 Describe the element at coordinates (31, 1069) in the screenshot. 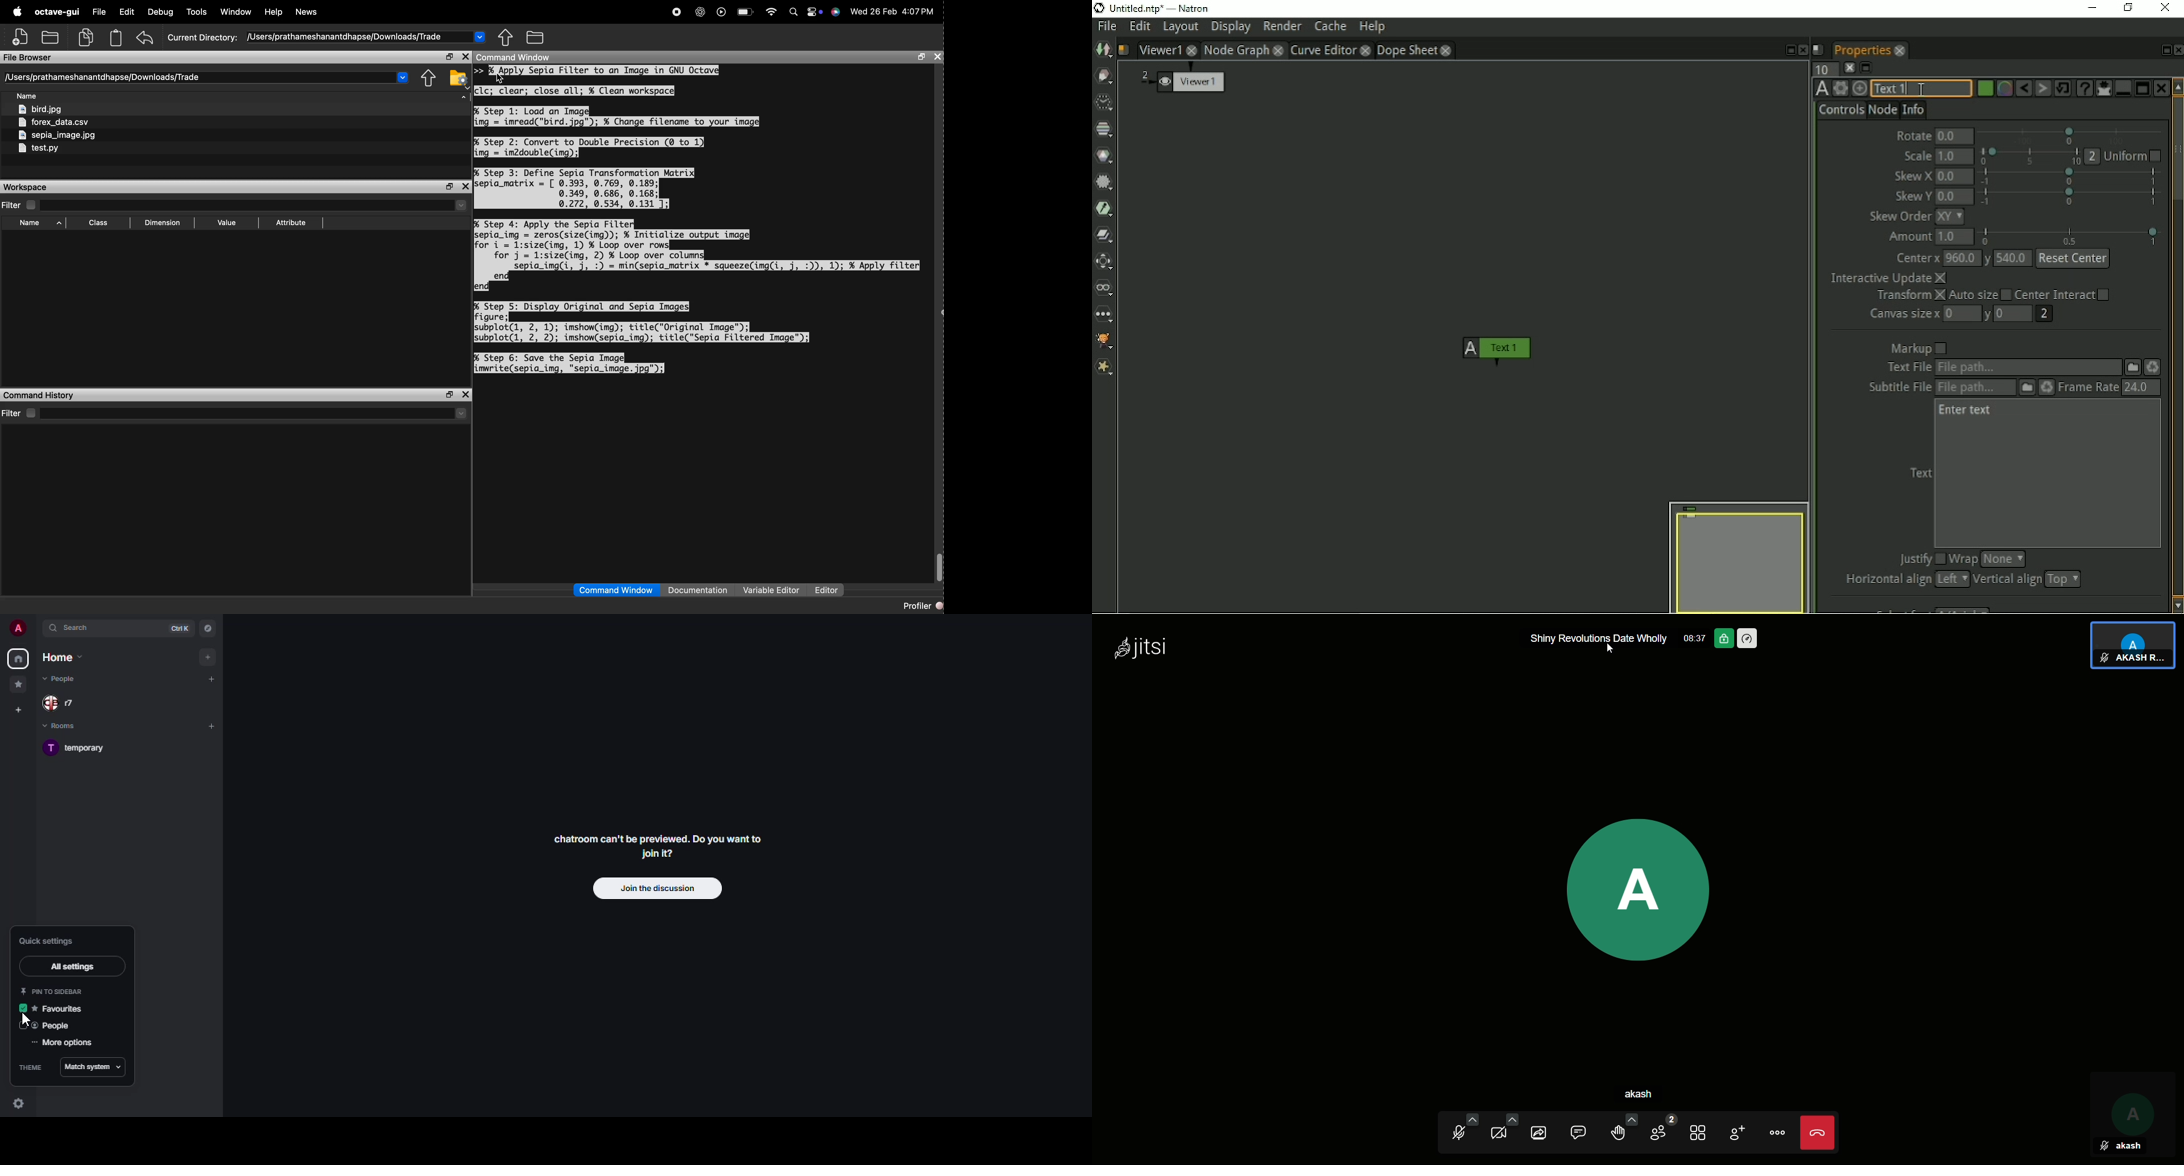

I see `theme` at that location.